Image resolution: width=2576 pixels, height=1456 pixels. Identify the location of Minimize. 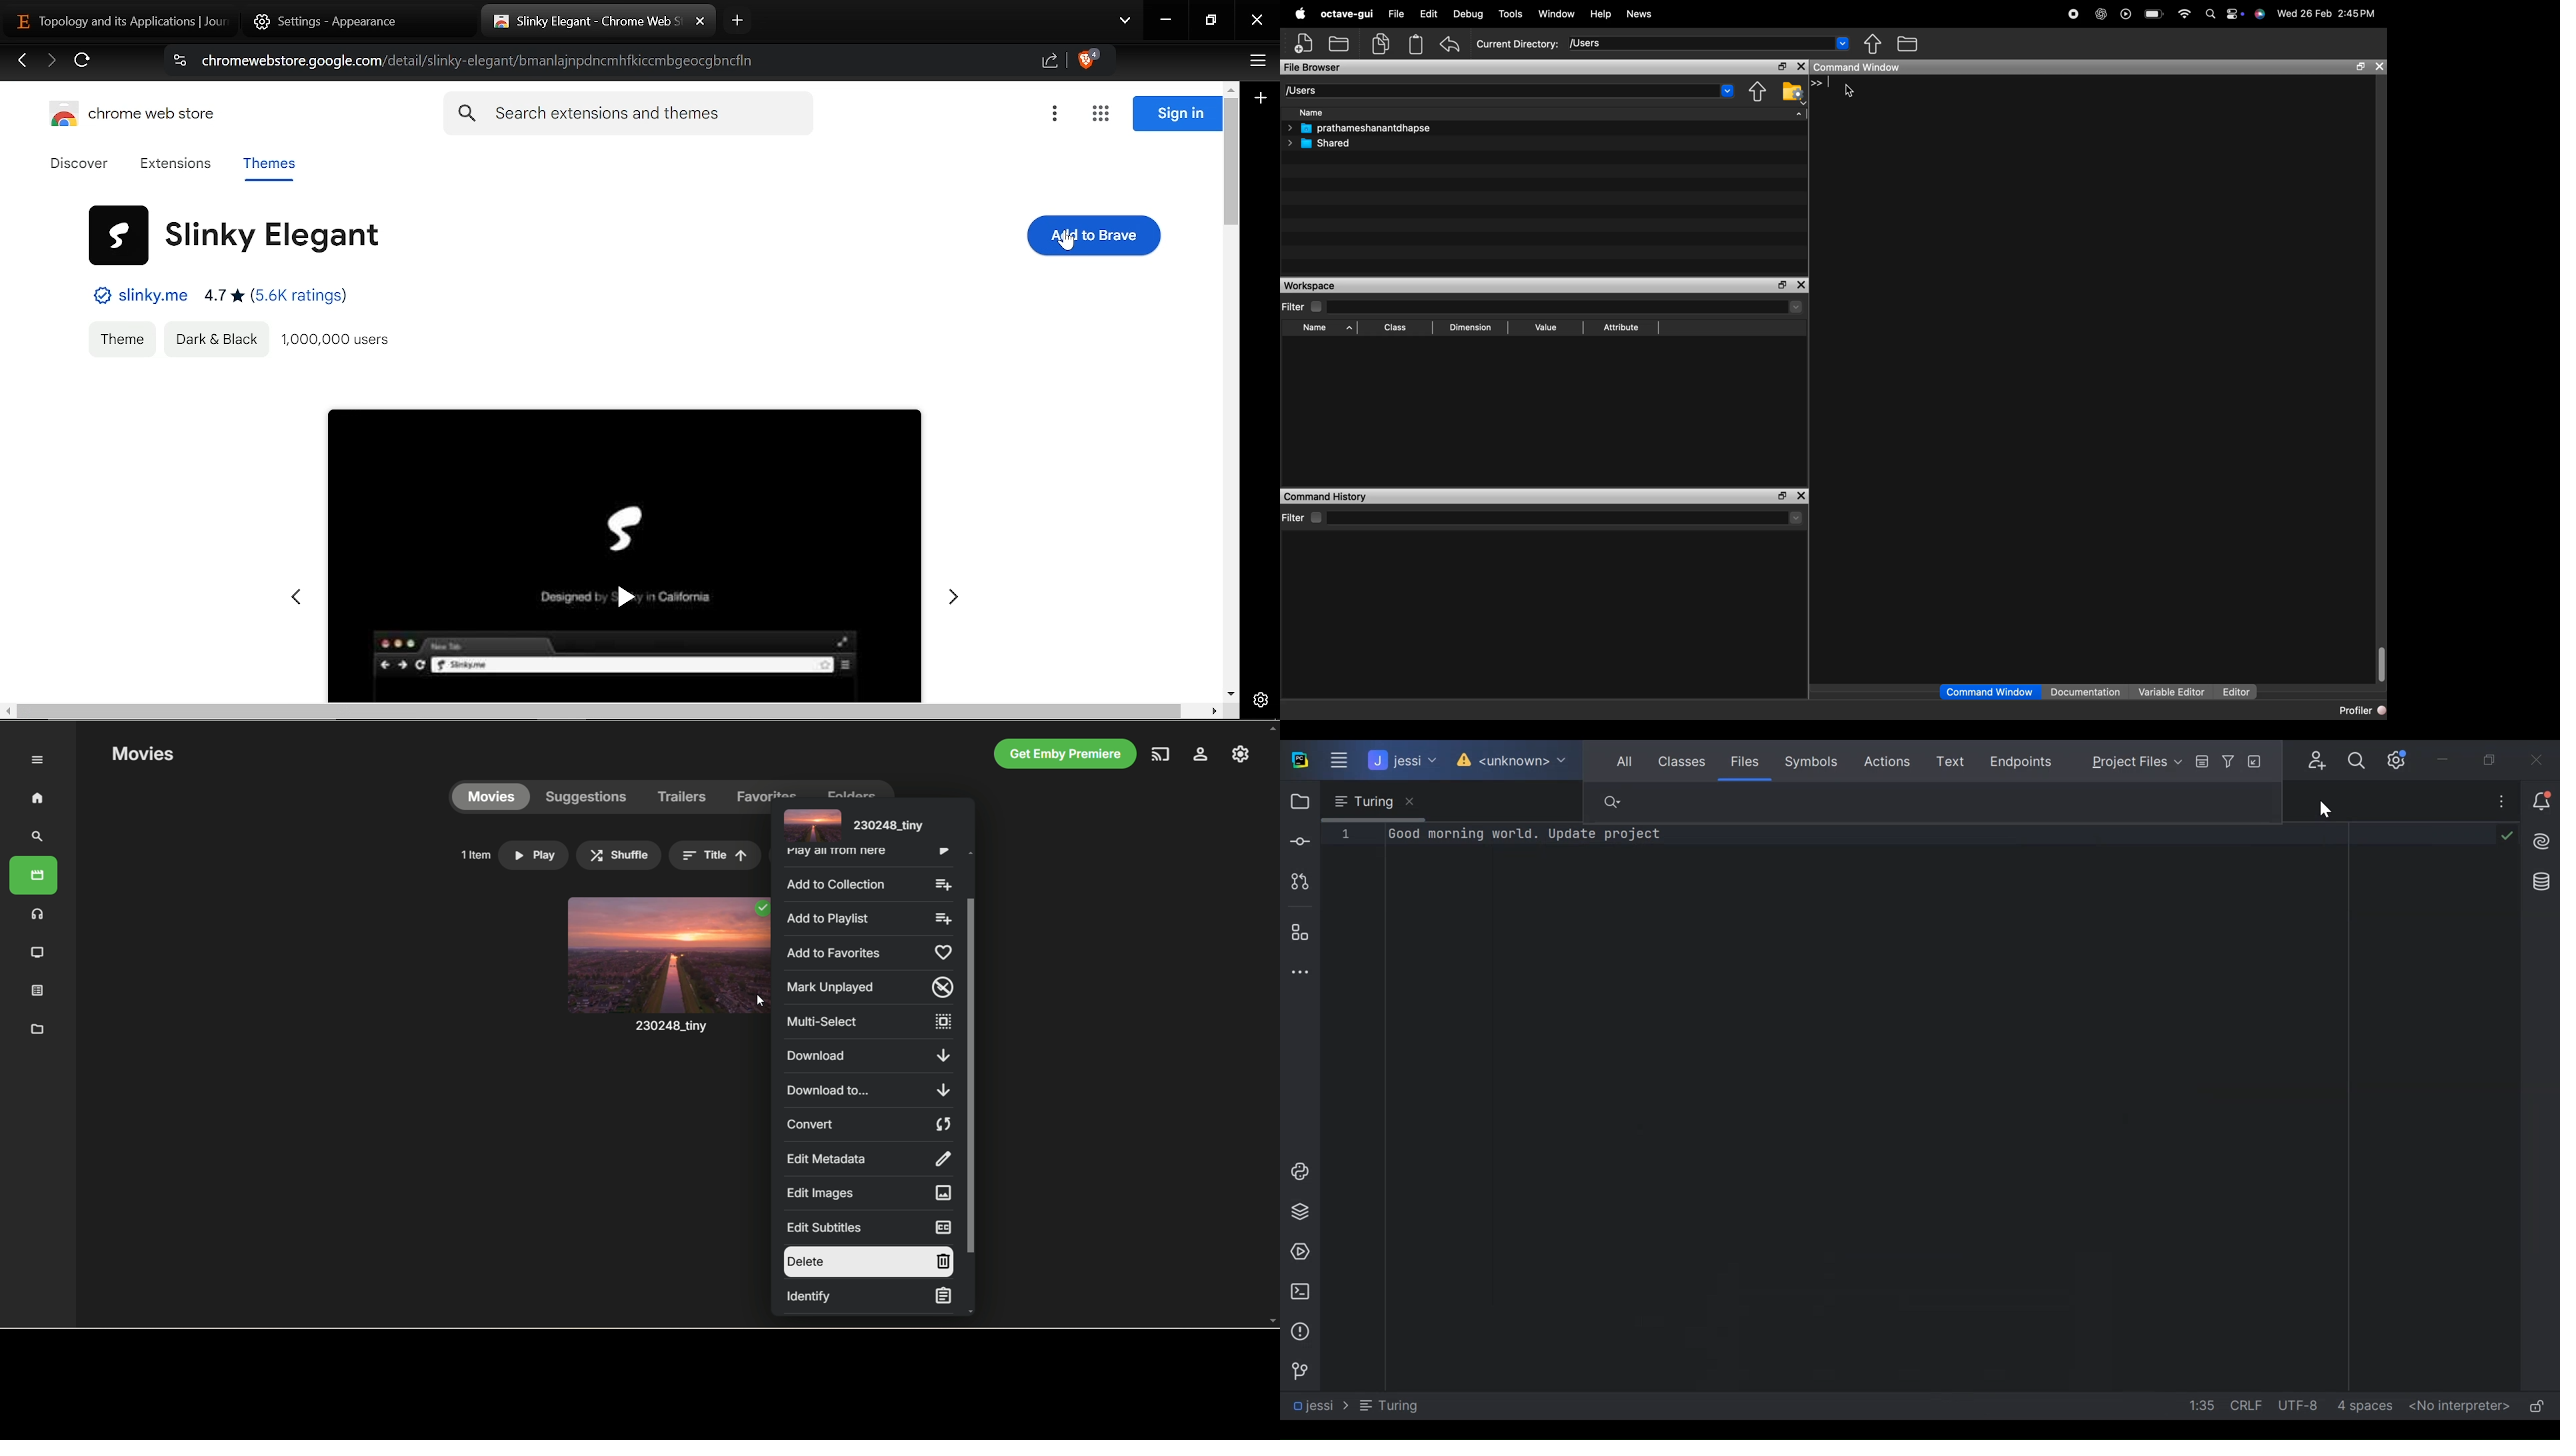
(1166, 22).